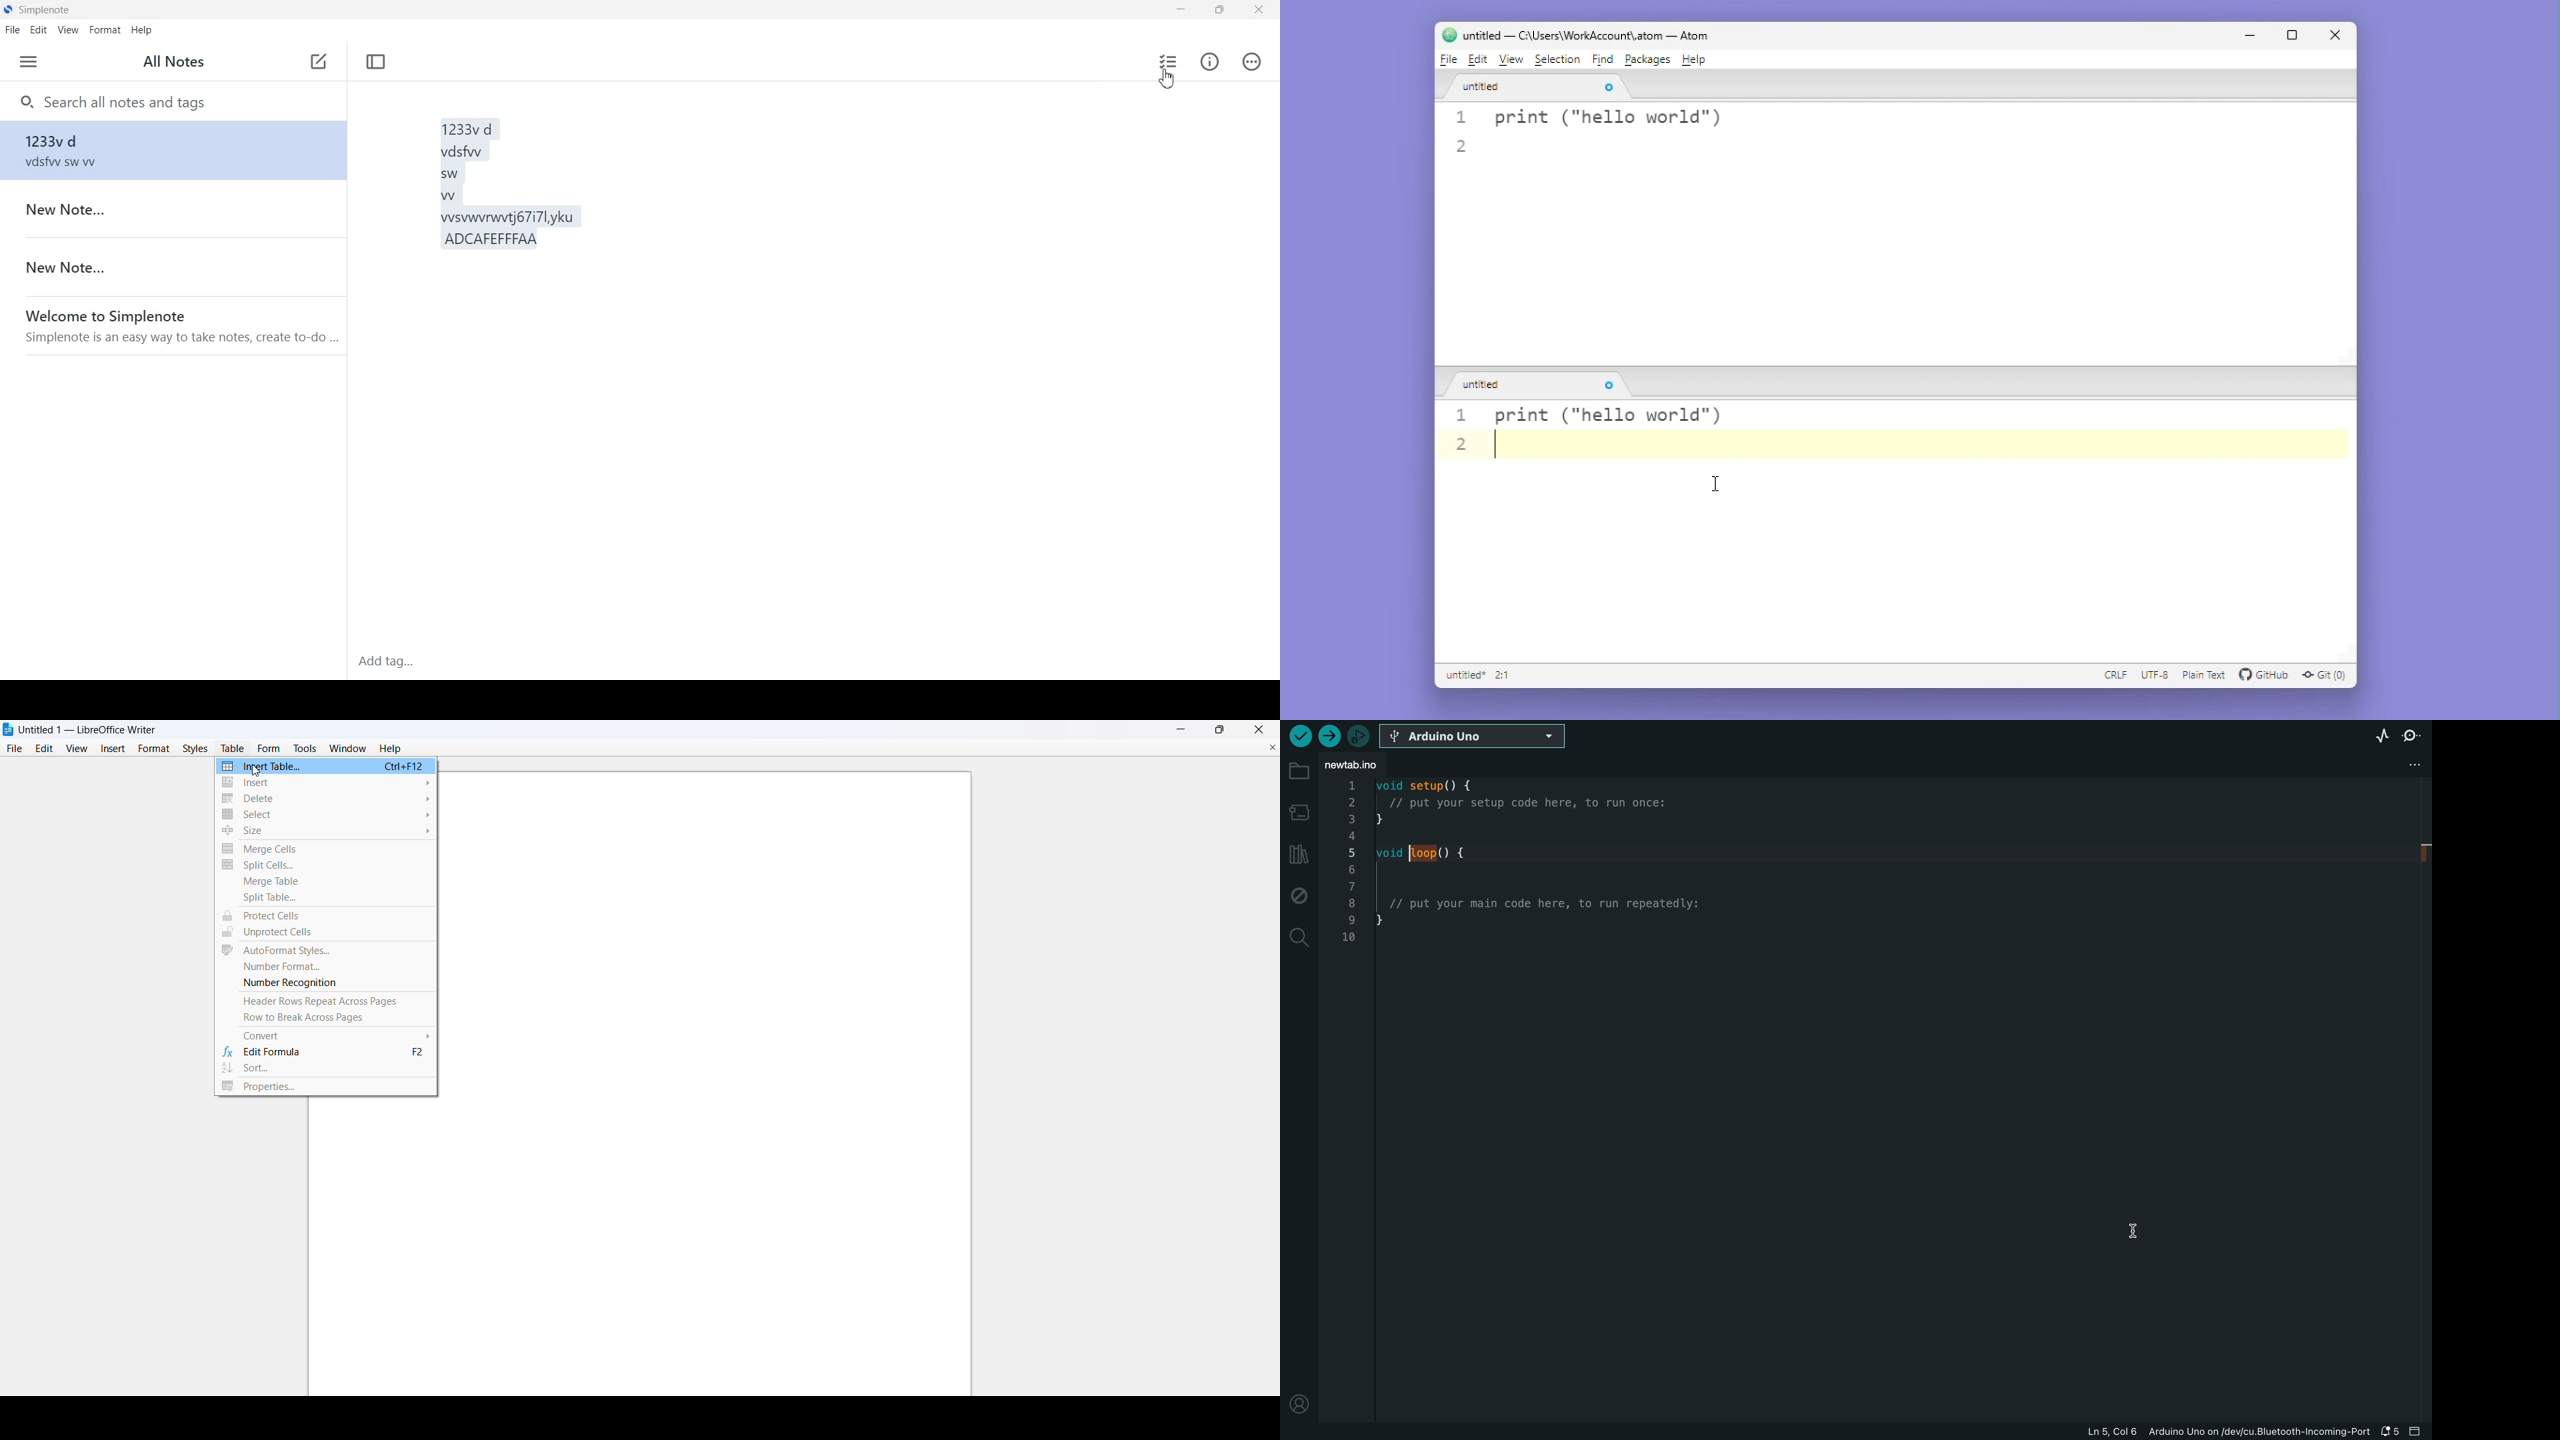  Describe the element at coordinates (2330, 675) in the screenshot. I see `git (0)` at that location.